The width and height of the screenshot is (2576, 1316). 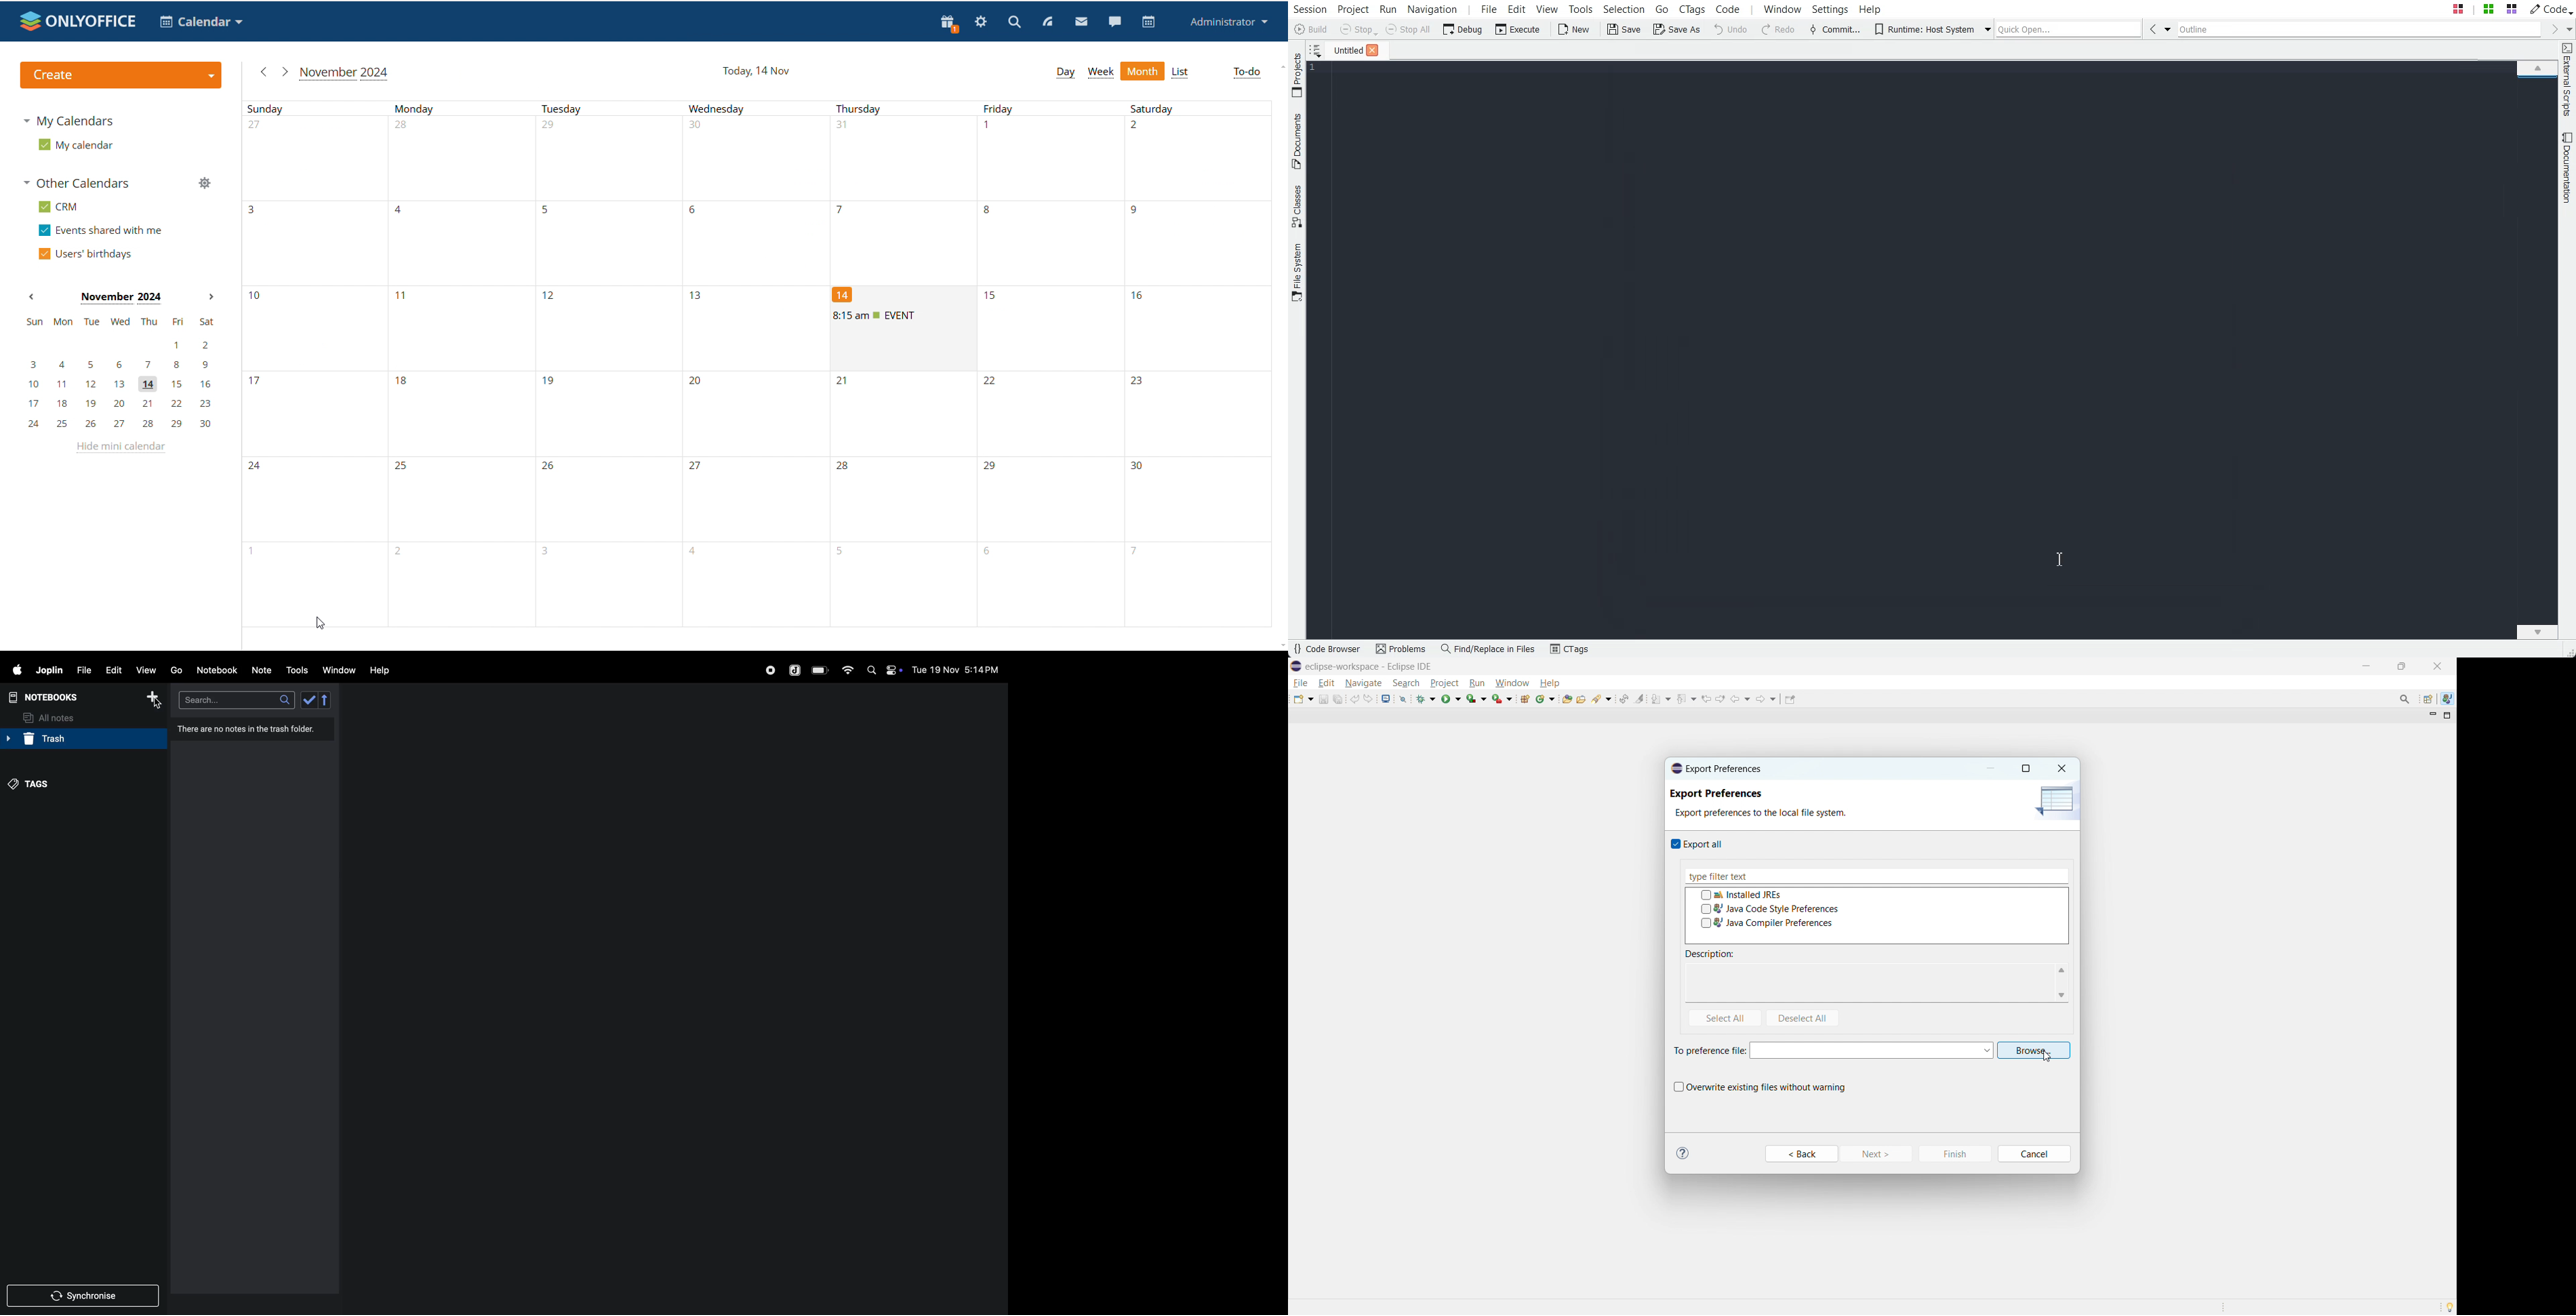 What do you see at coordinates (237, 700) in the screenshot?
I see `search` at bounding box center [237, 700].